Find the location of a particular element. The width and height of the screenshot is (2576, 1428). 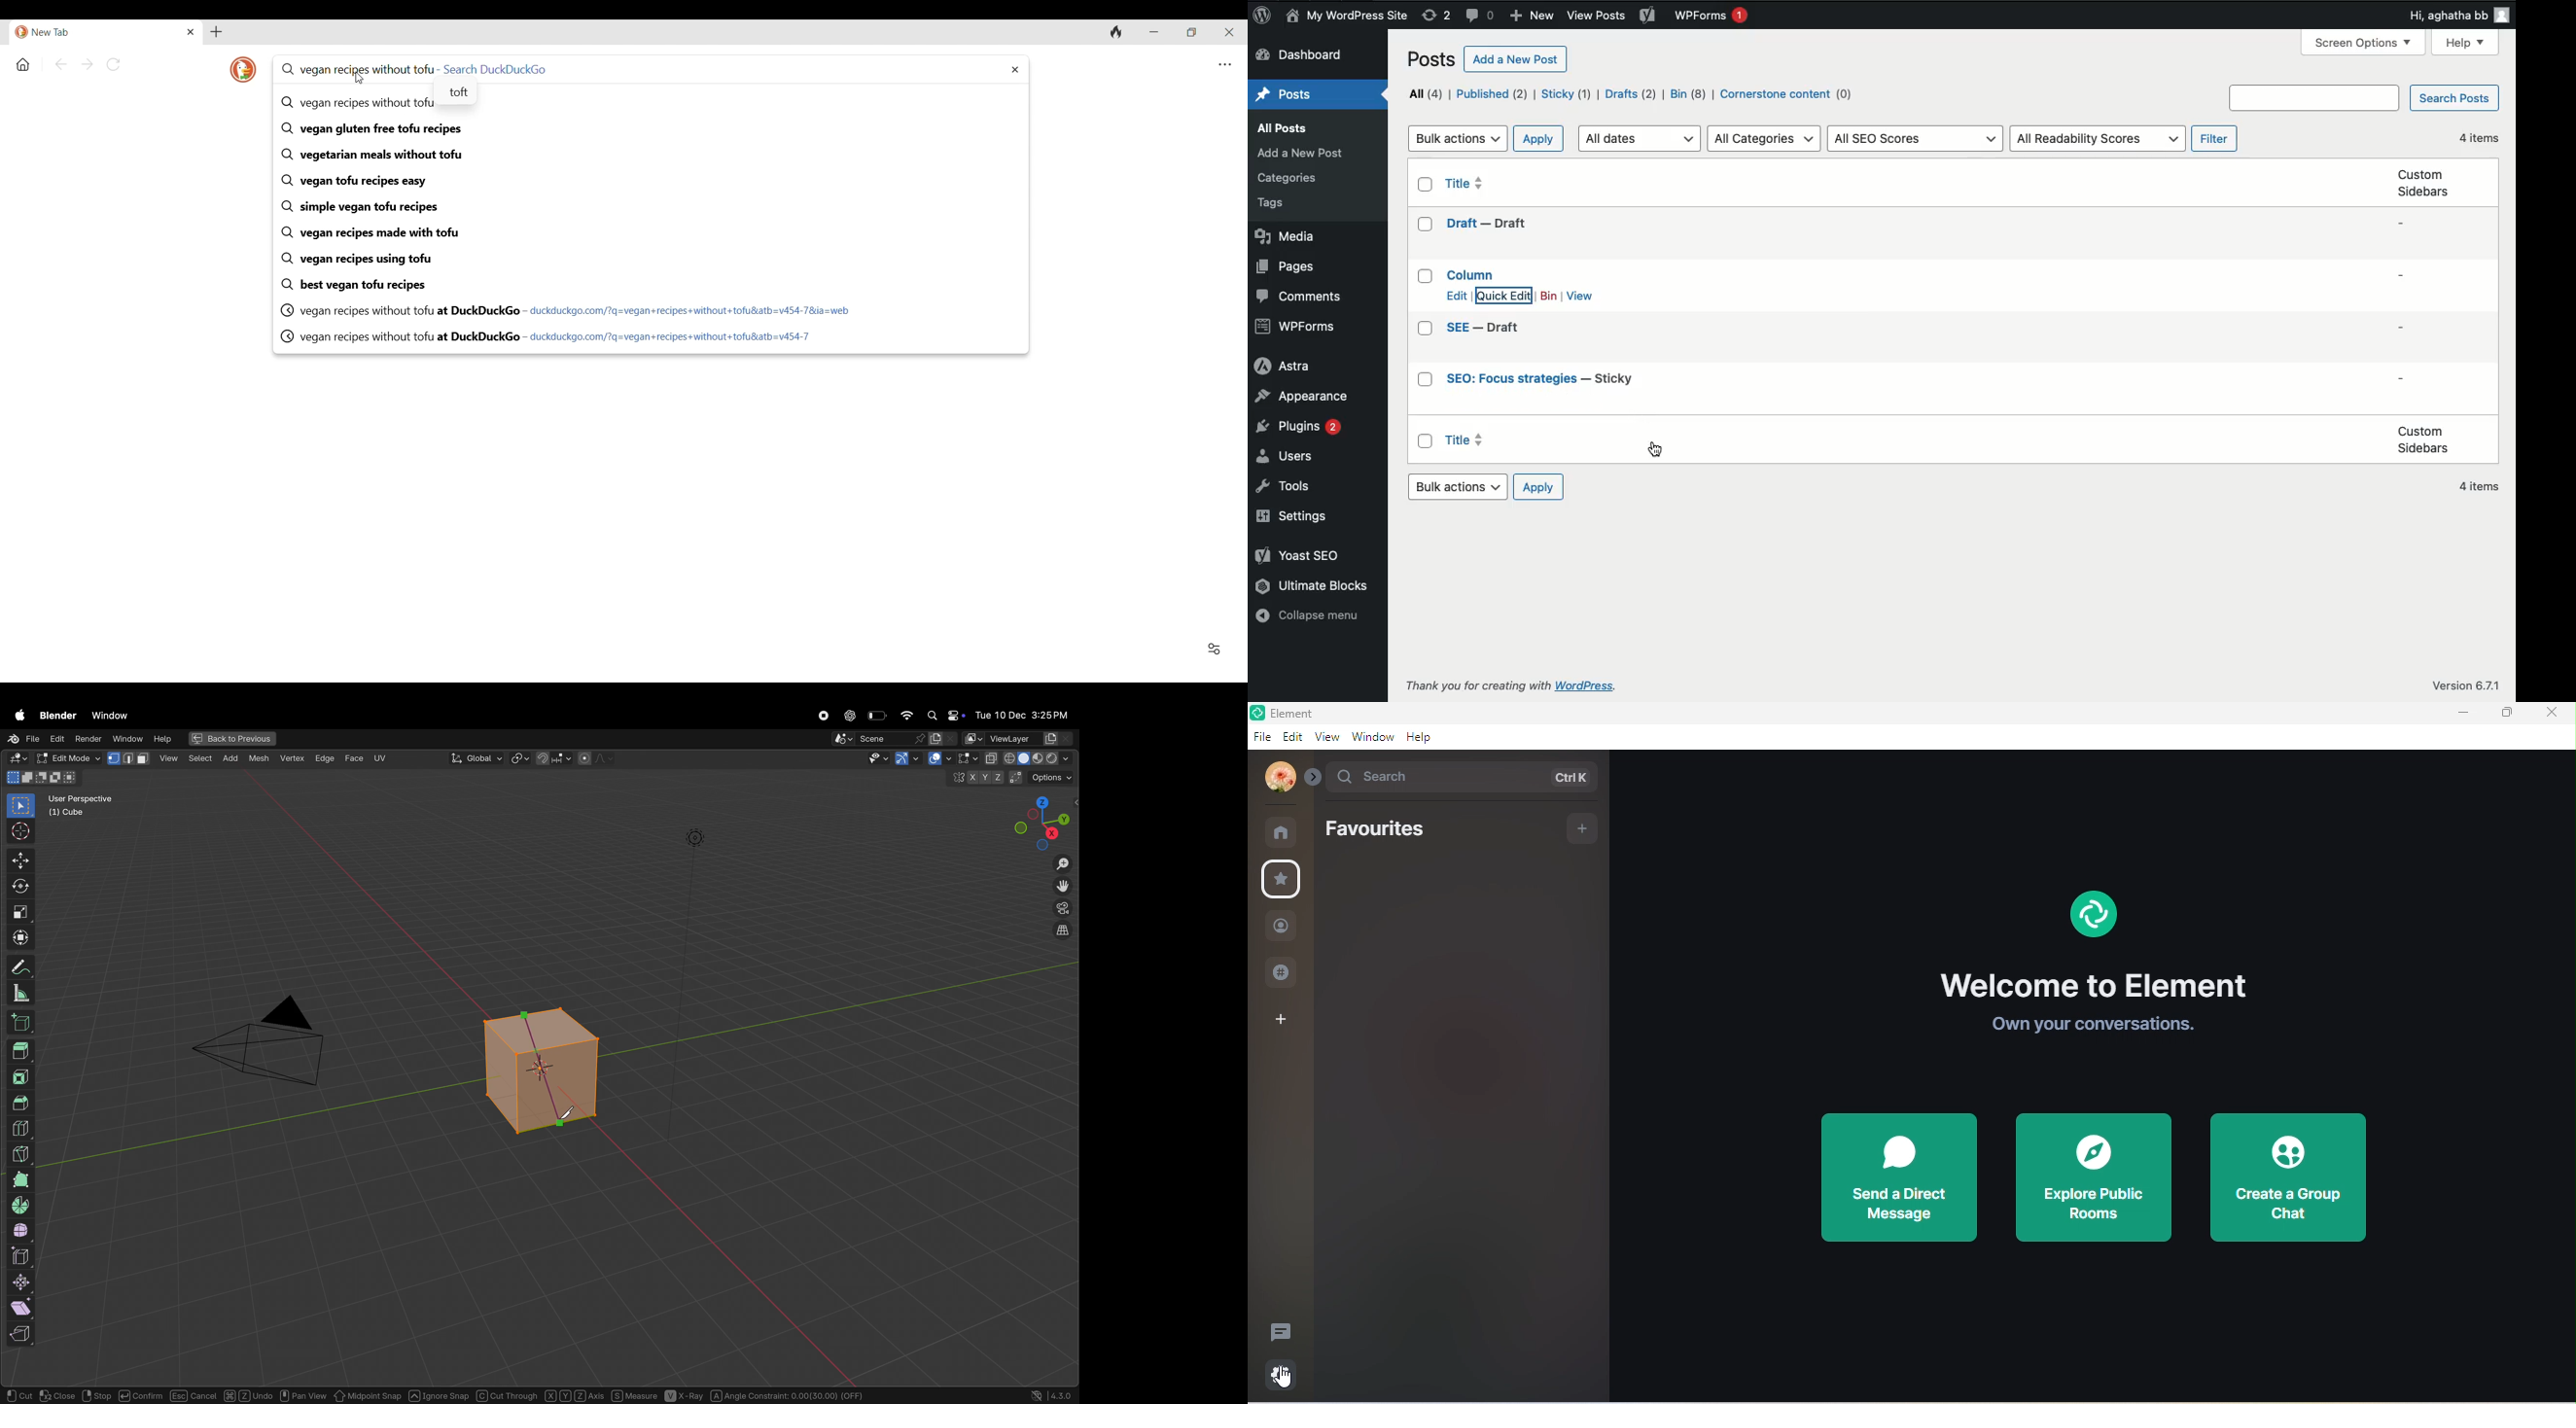

Go back is located at coordinates (61, 64).